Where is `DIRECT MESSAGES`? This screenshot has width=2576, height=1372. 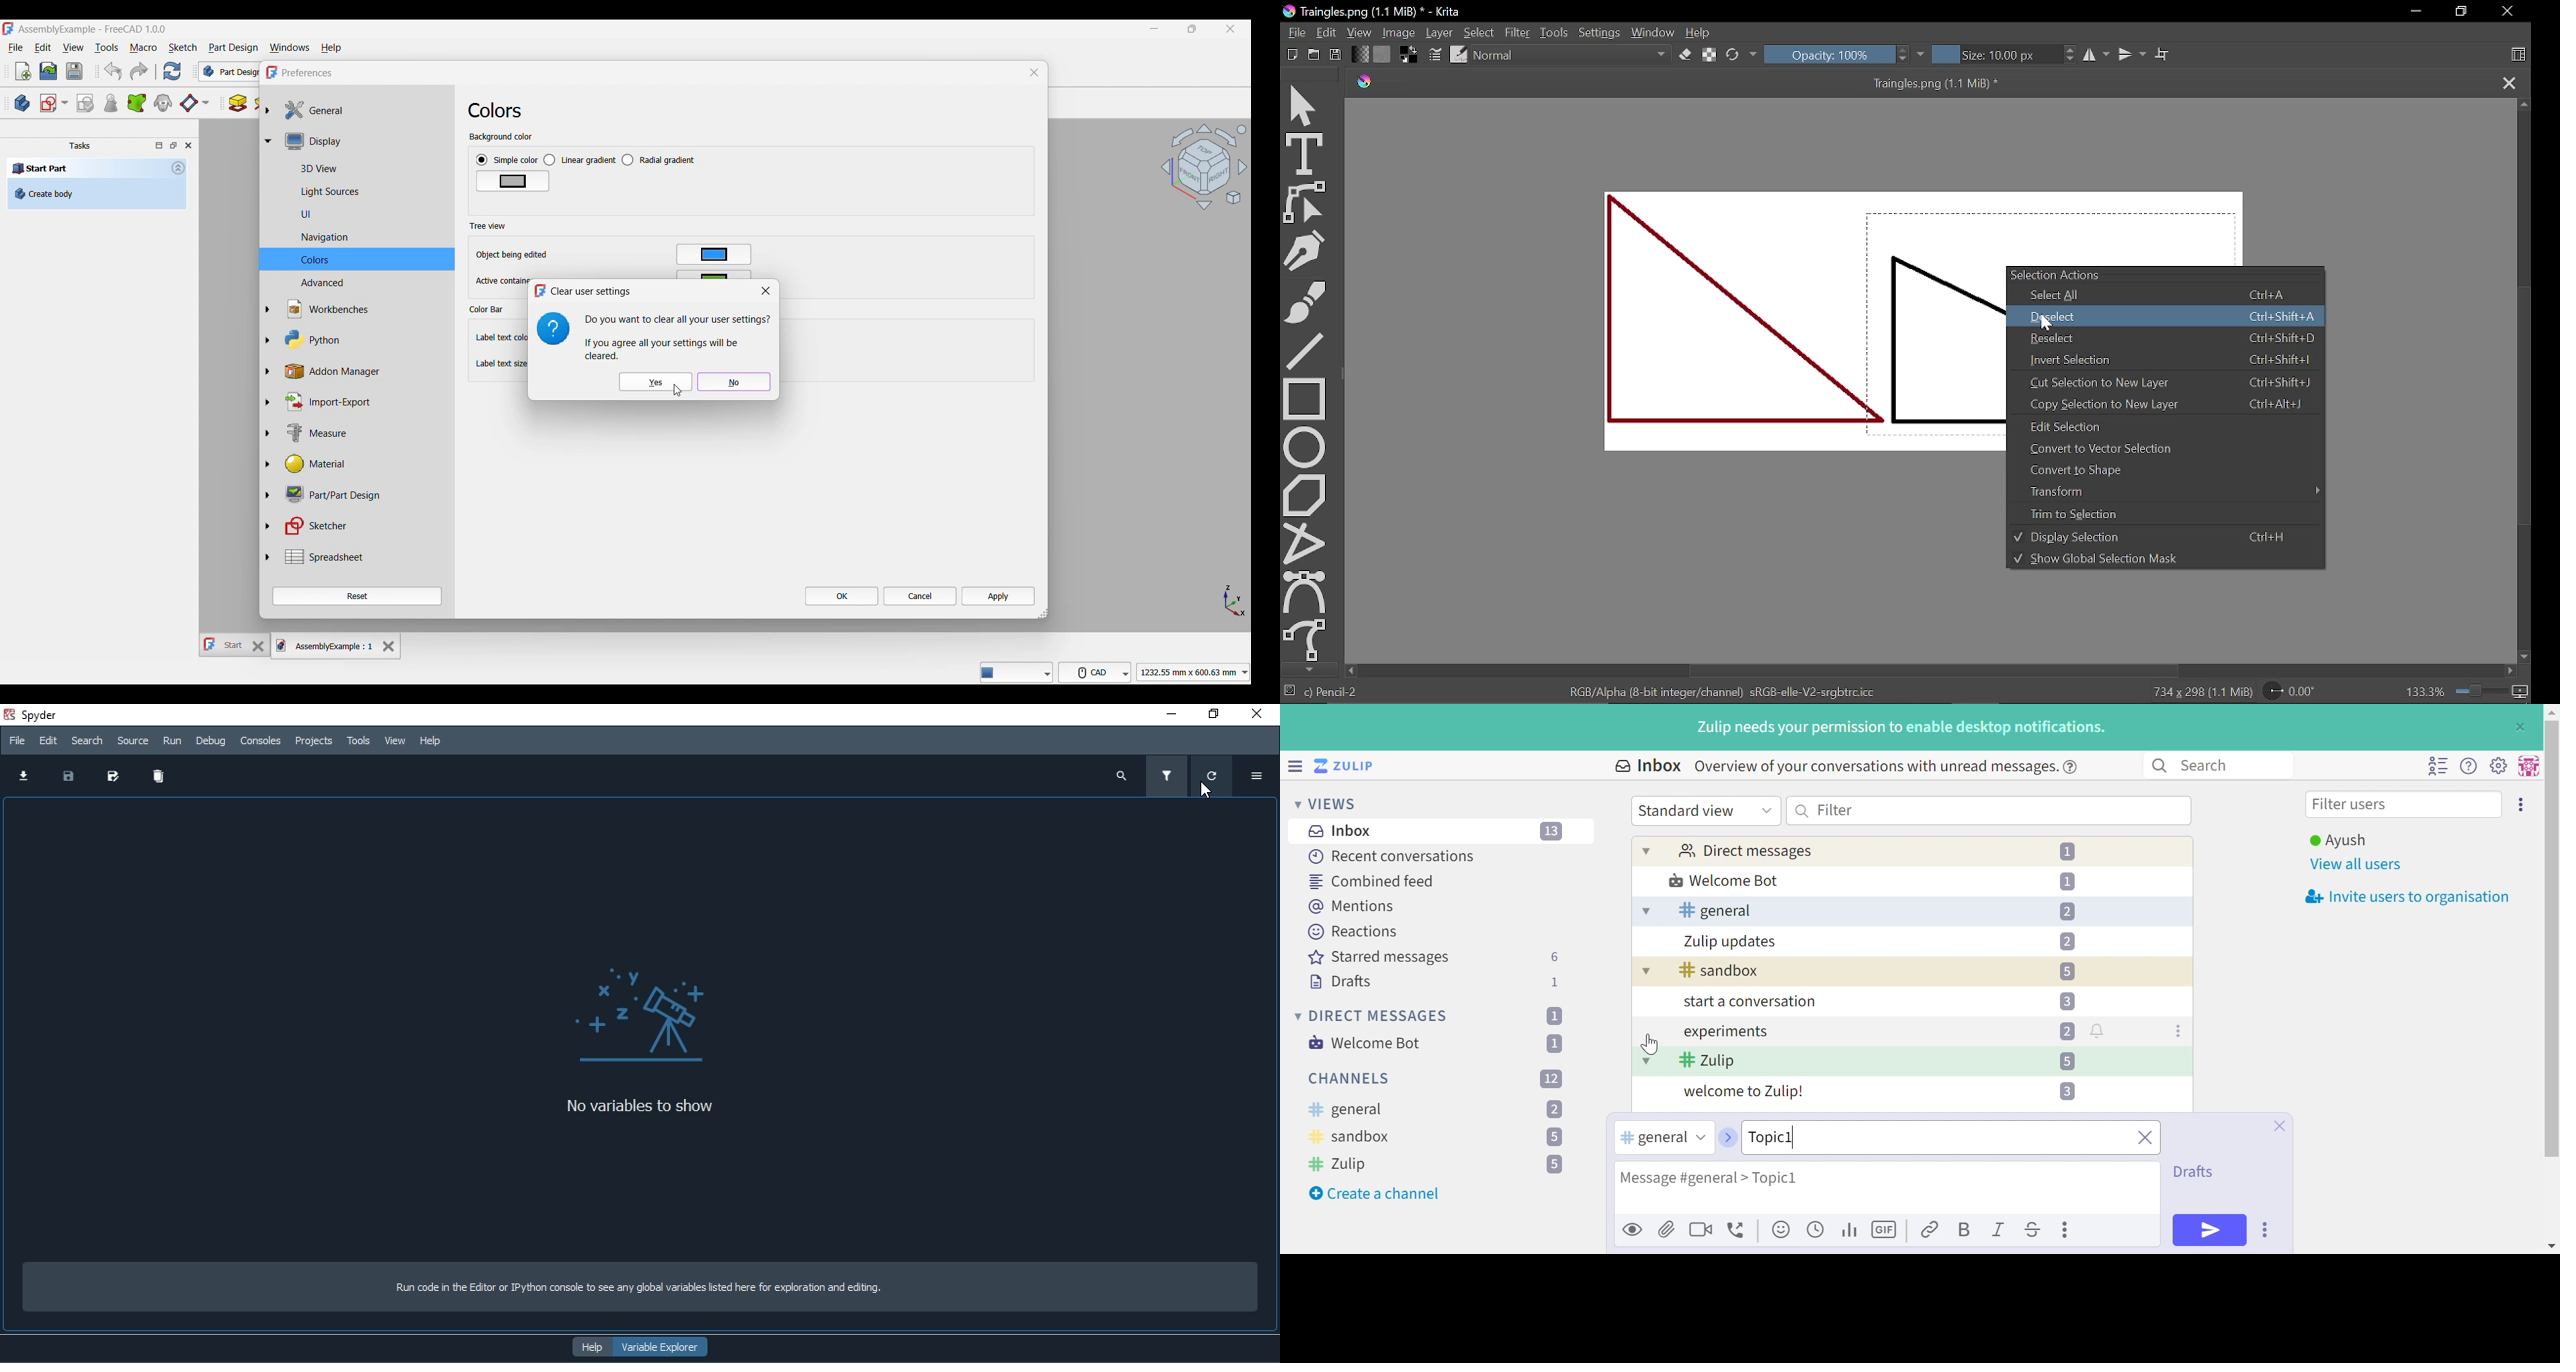 DIRECT MESSAGES is located at coordinates (1379, 1017).